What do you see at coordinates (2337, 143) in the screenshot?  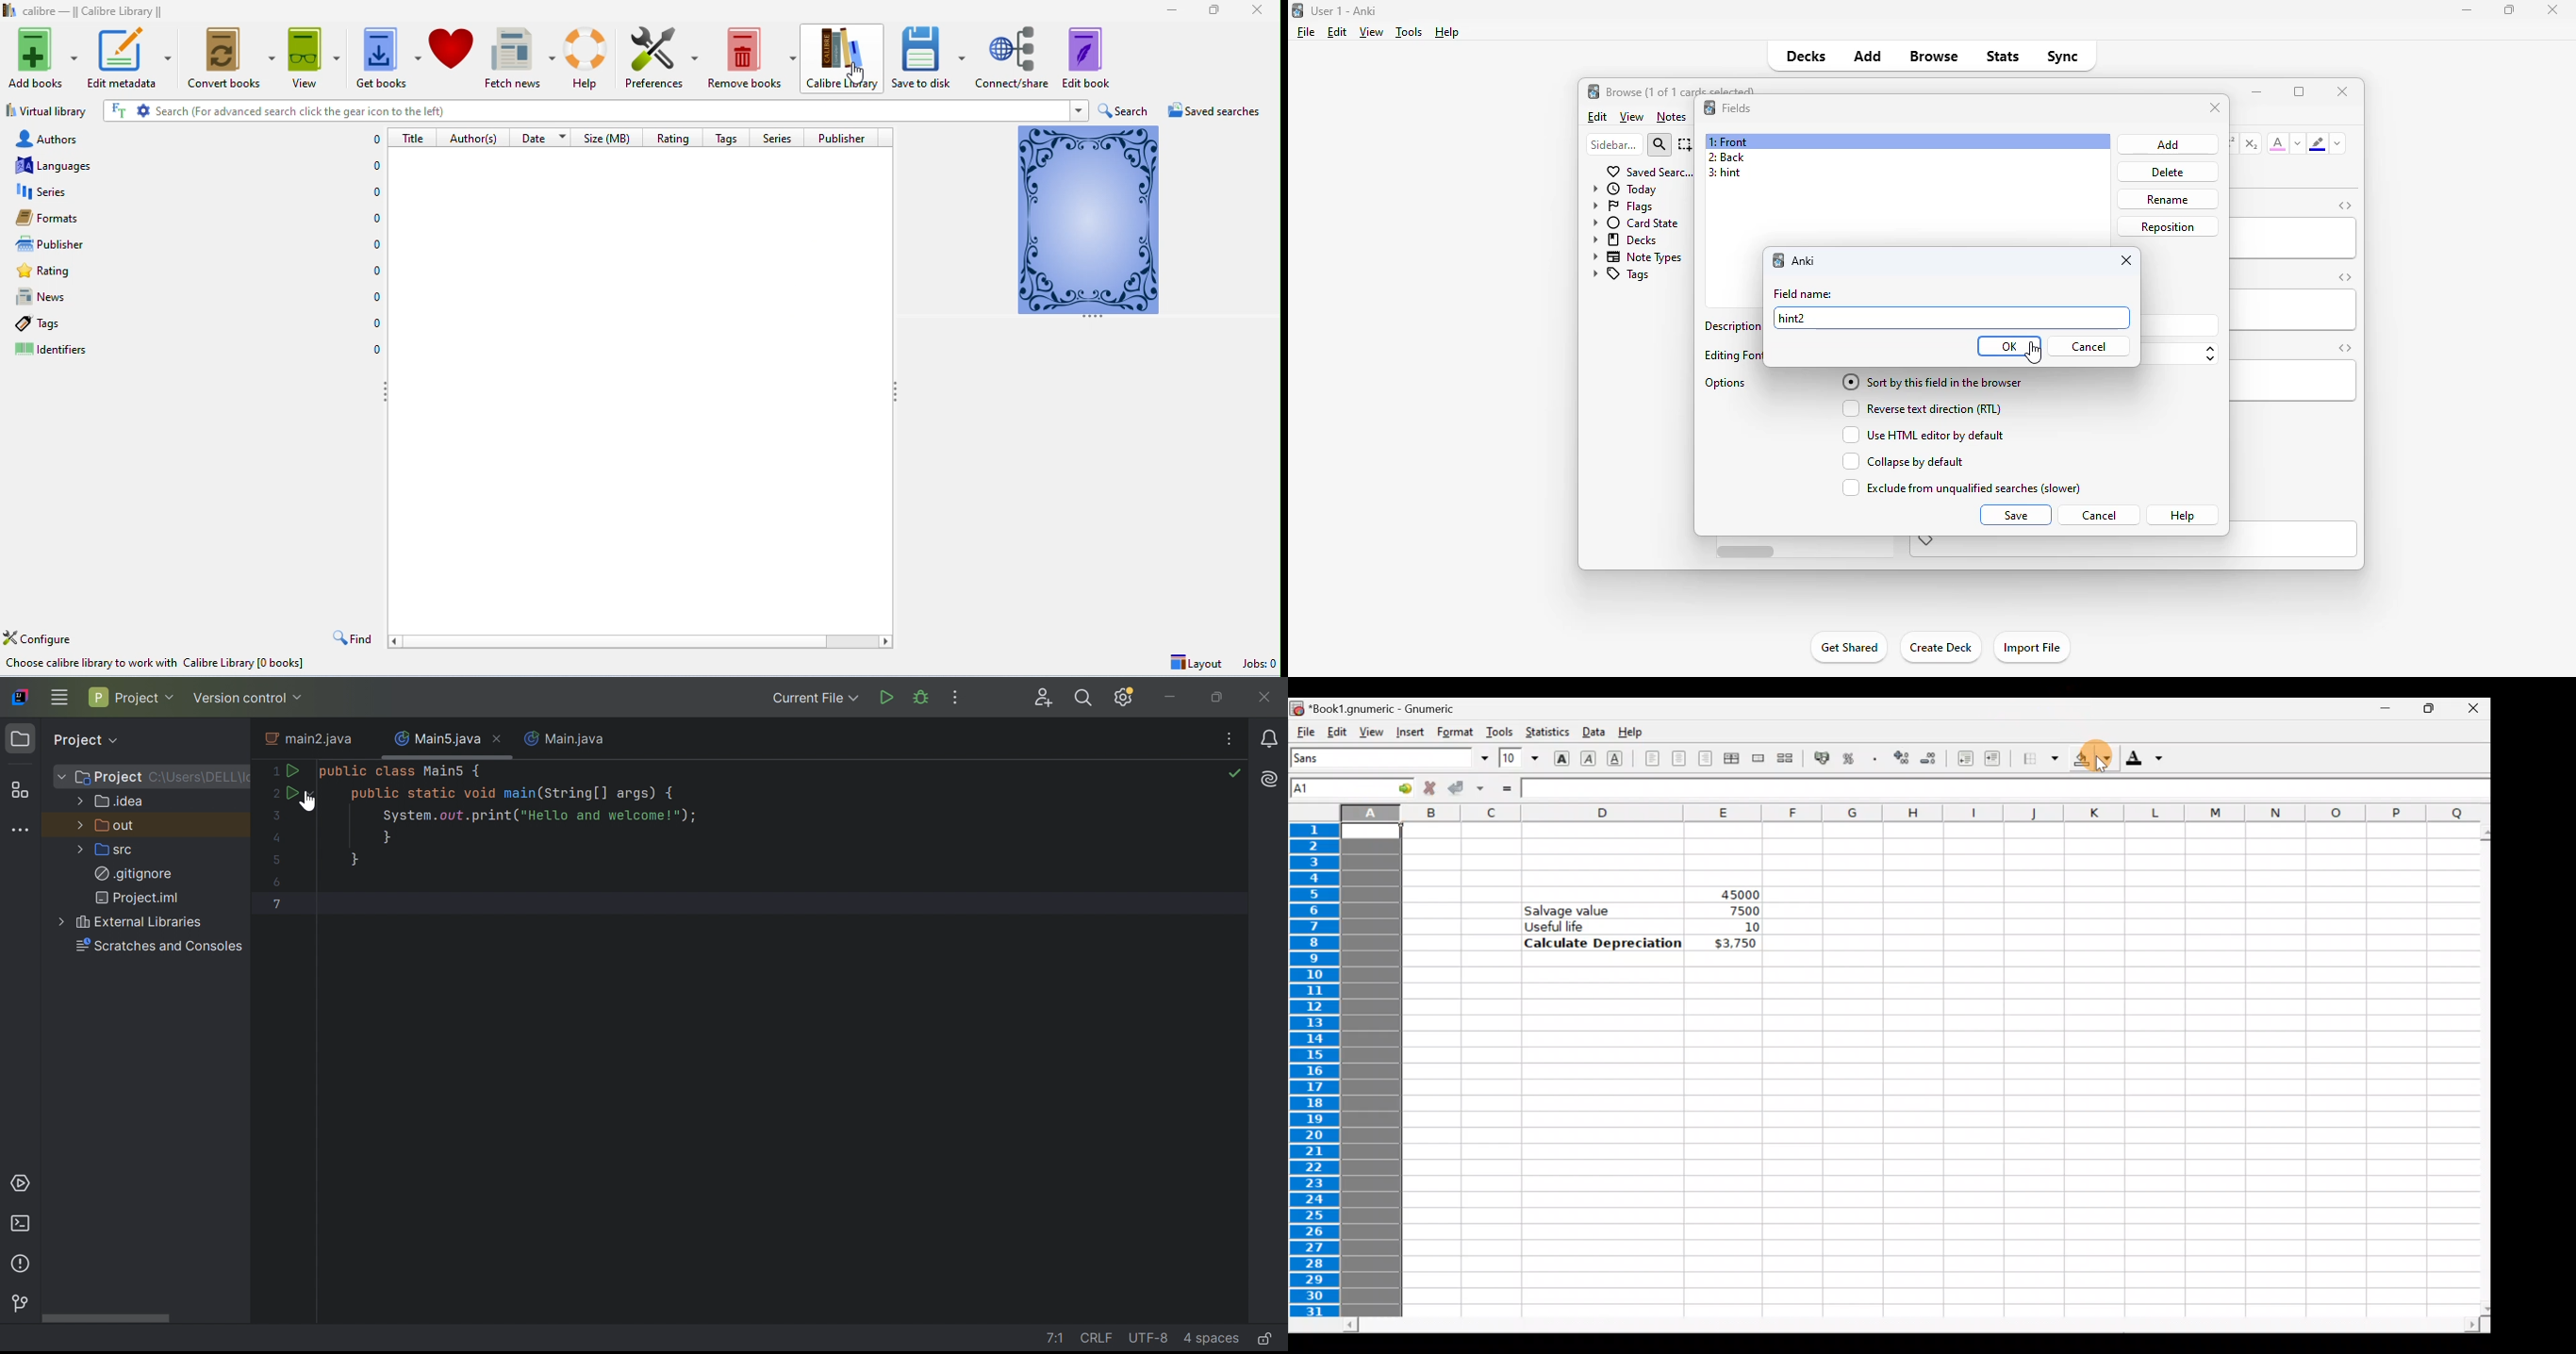 I see `change color` at bounding box center [2337, 143].